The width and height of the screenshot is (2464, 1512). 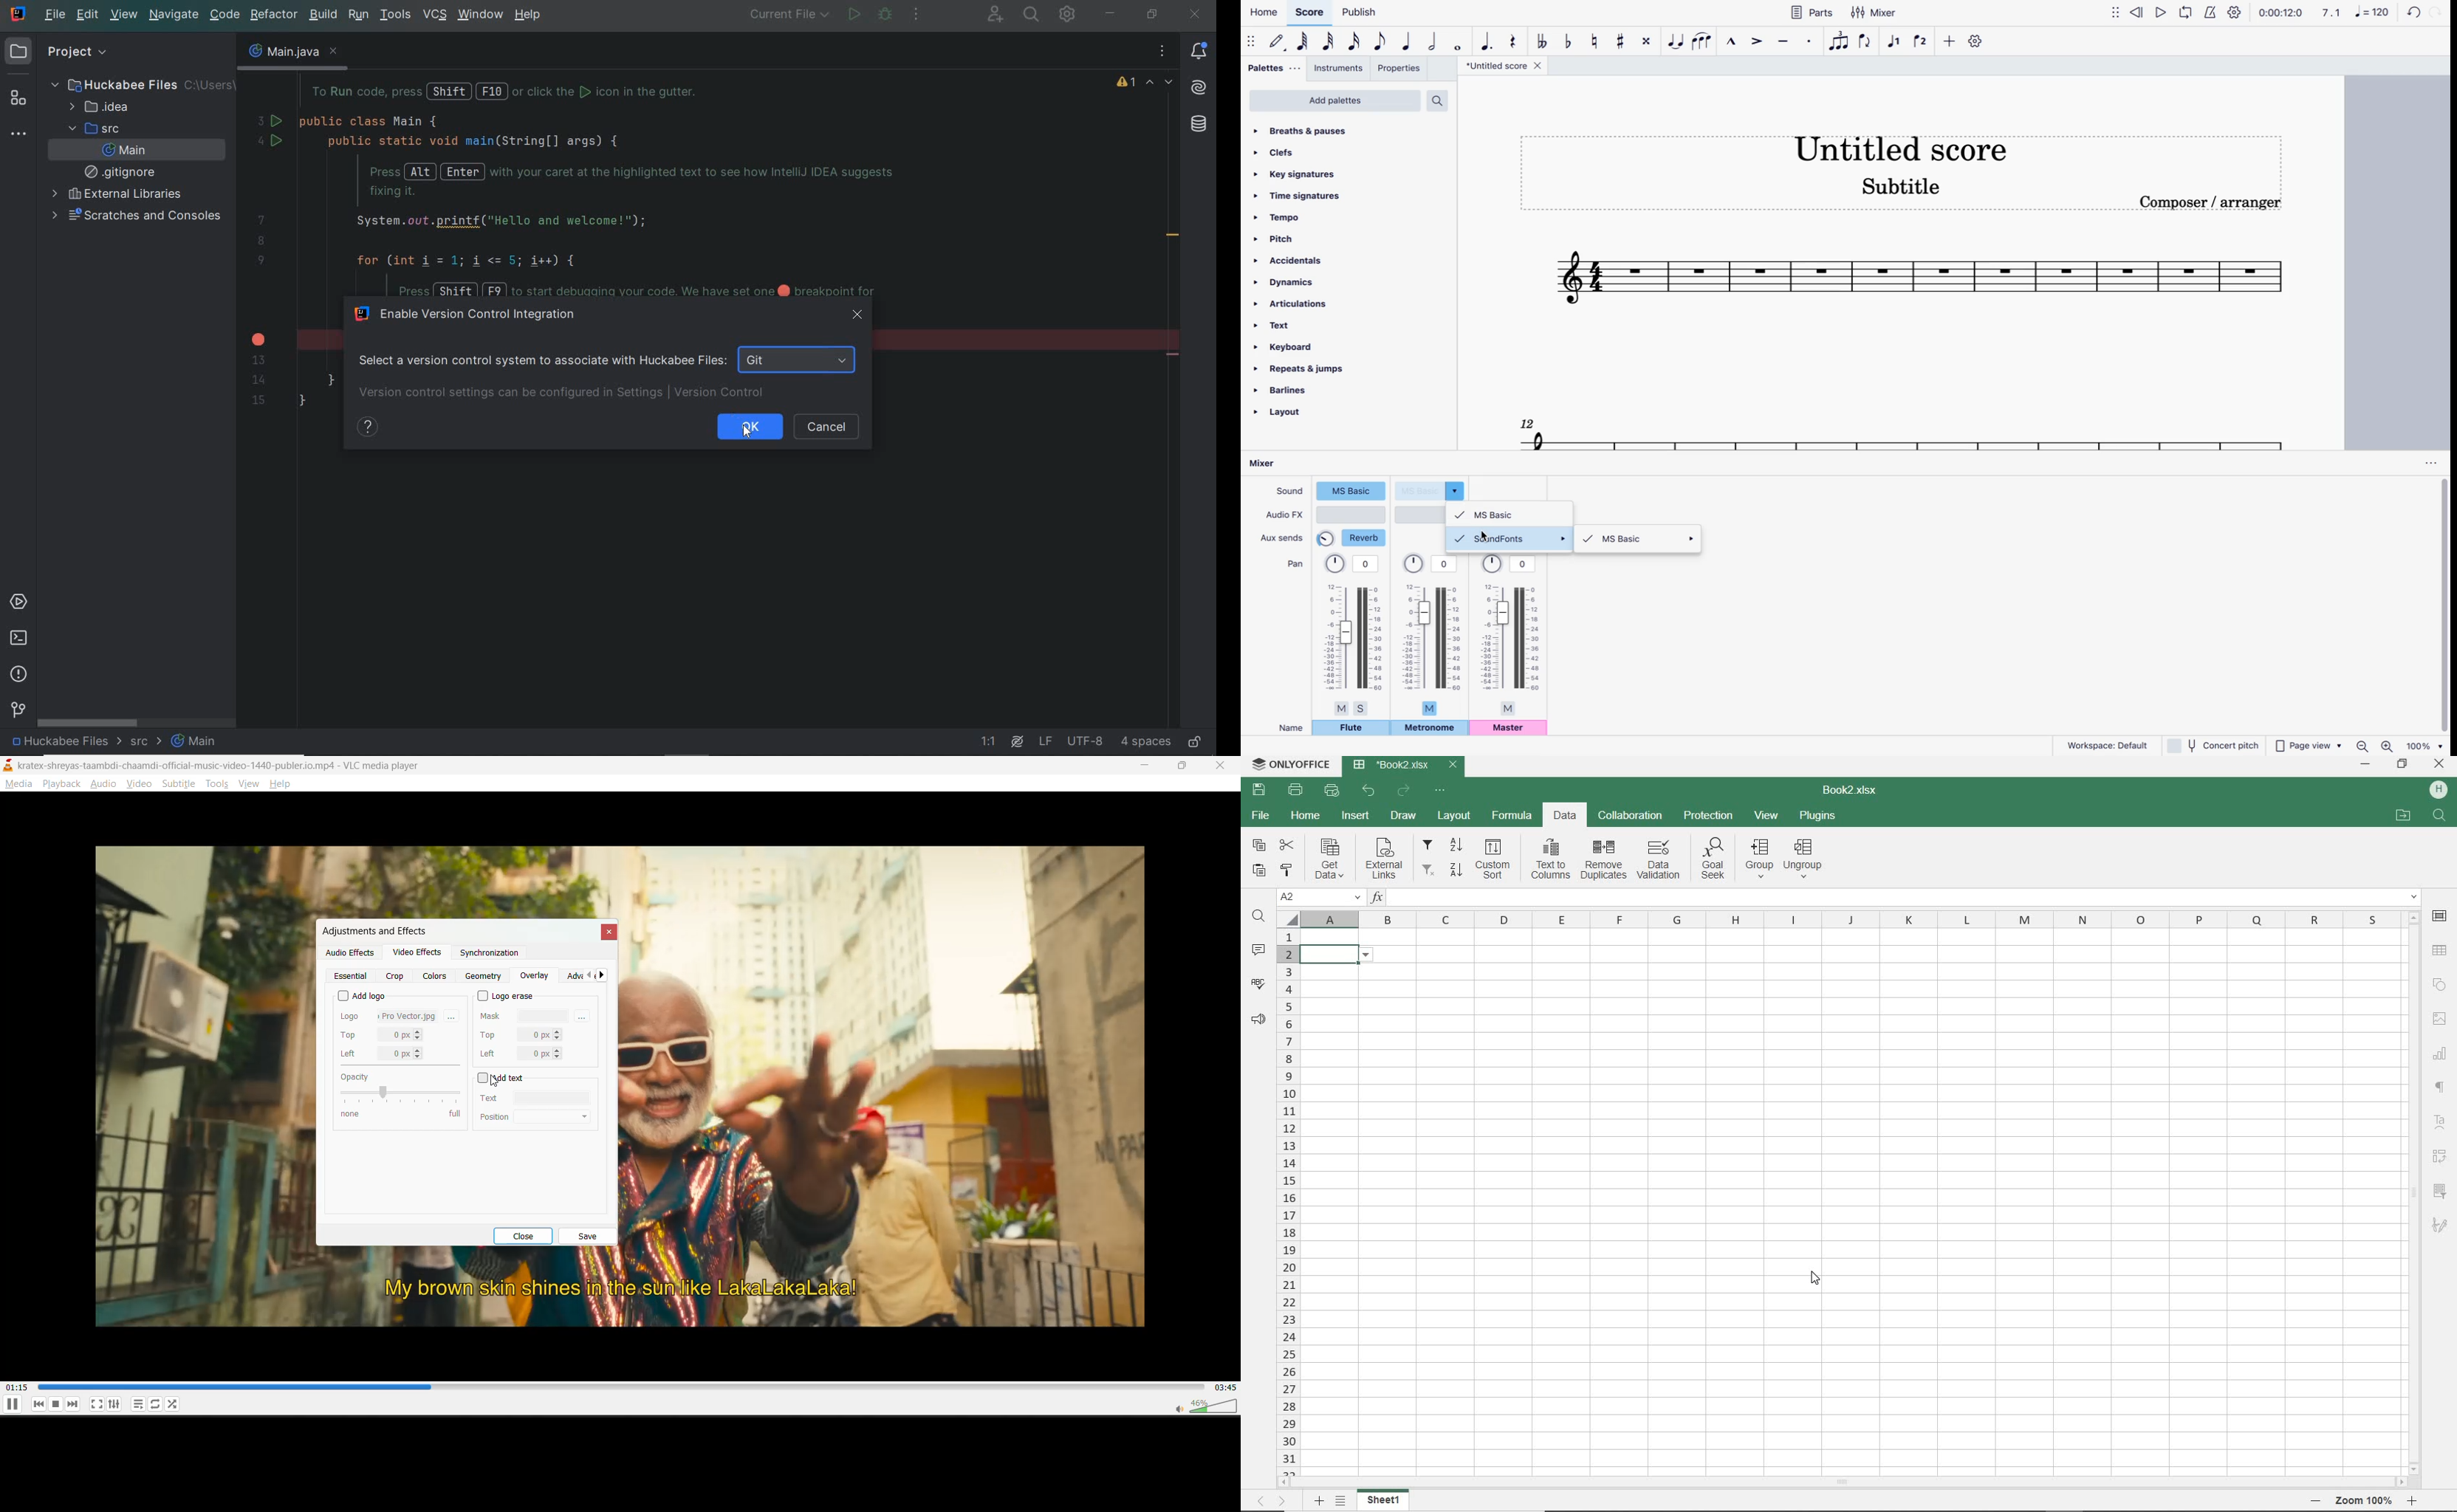 What do you see at coordinates (529, 1236) in the screenshot?
I see `close` at bounding box center [529, 1236].